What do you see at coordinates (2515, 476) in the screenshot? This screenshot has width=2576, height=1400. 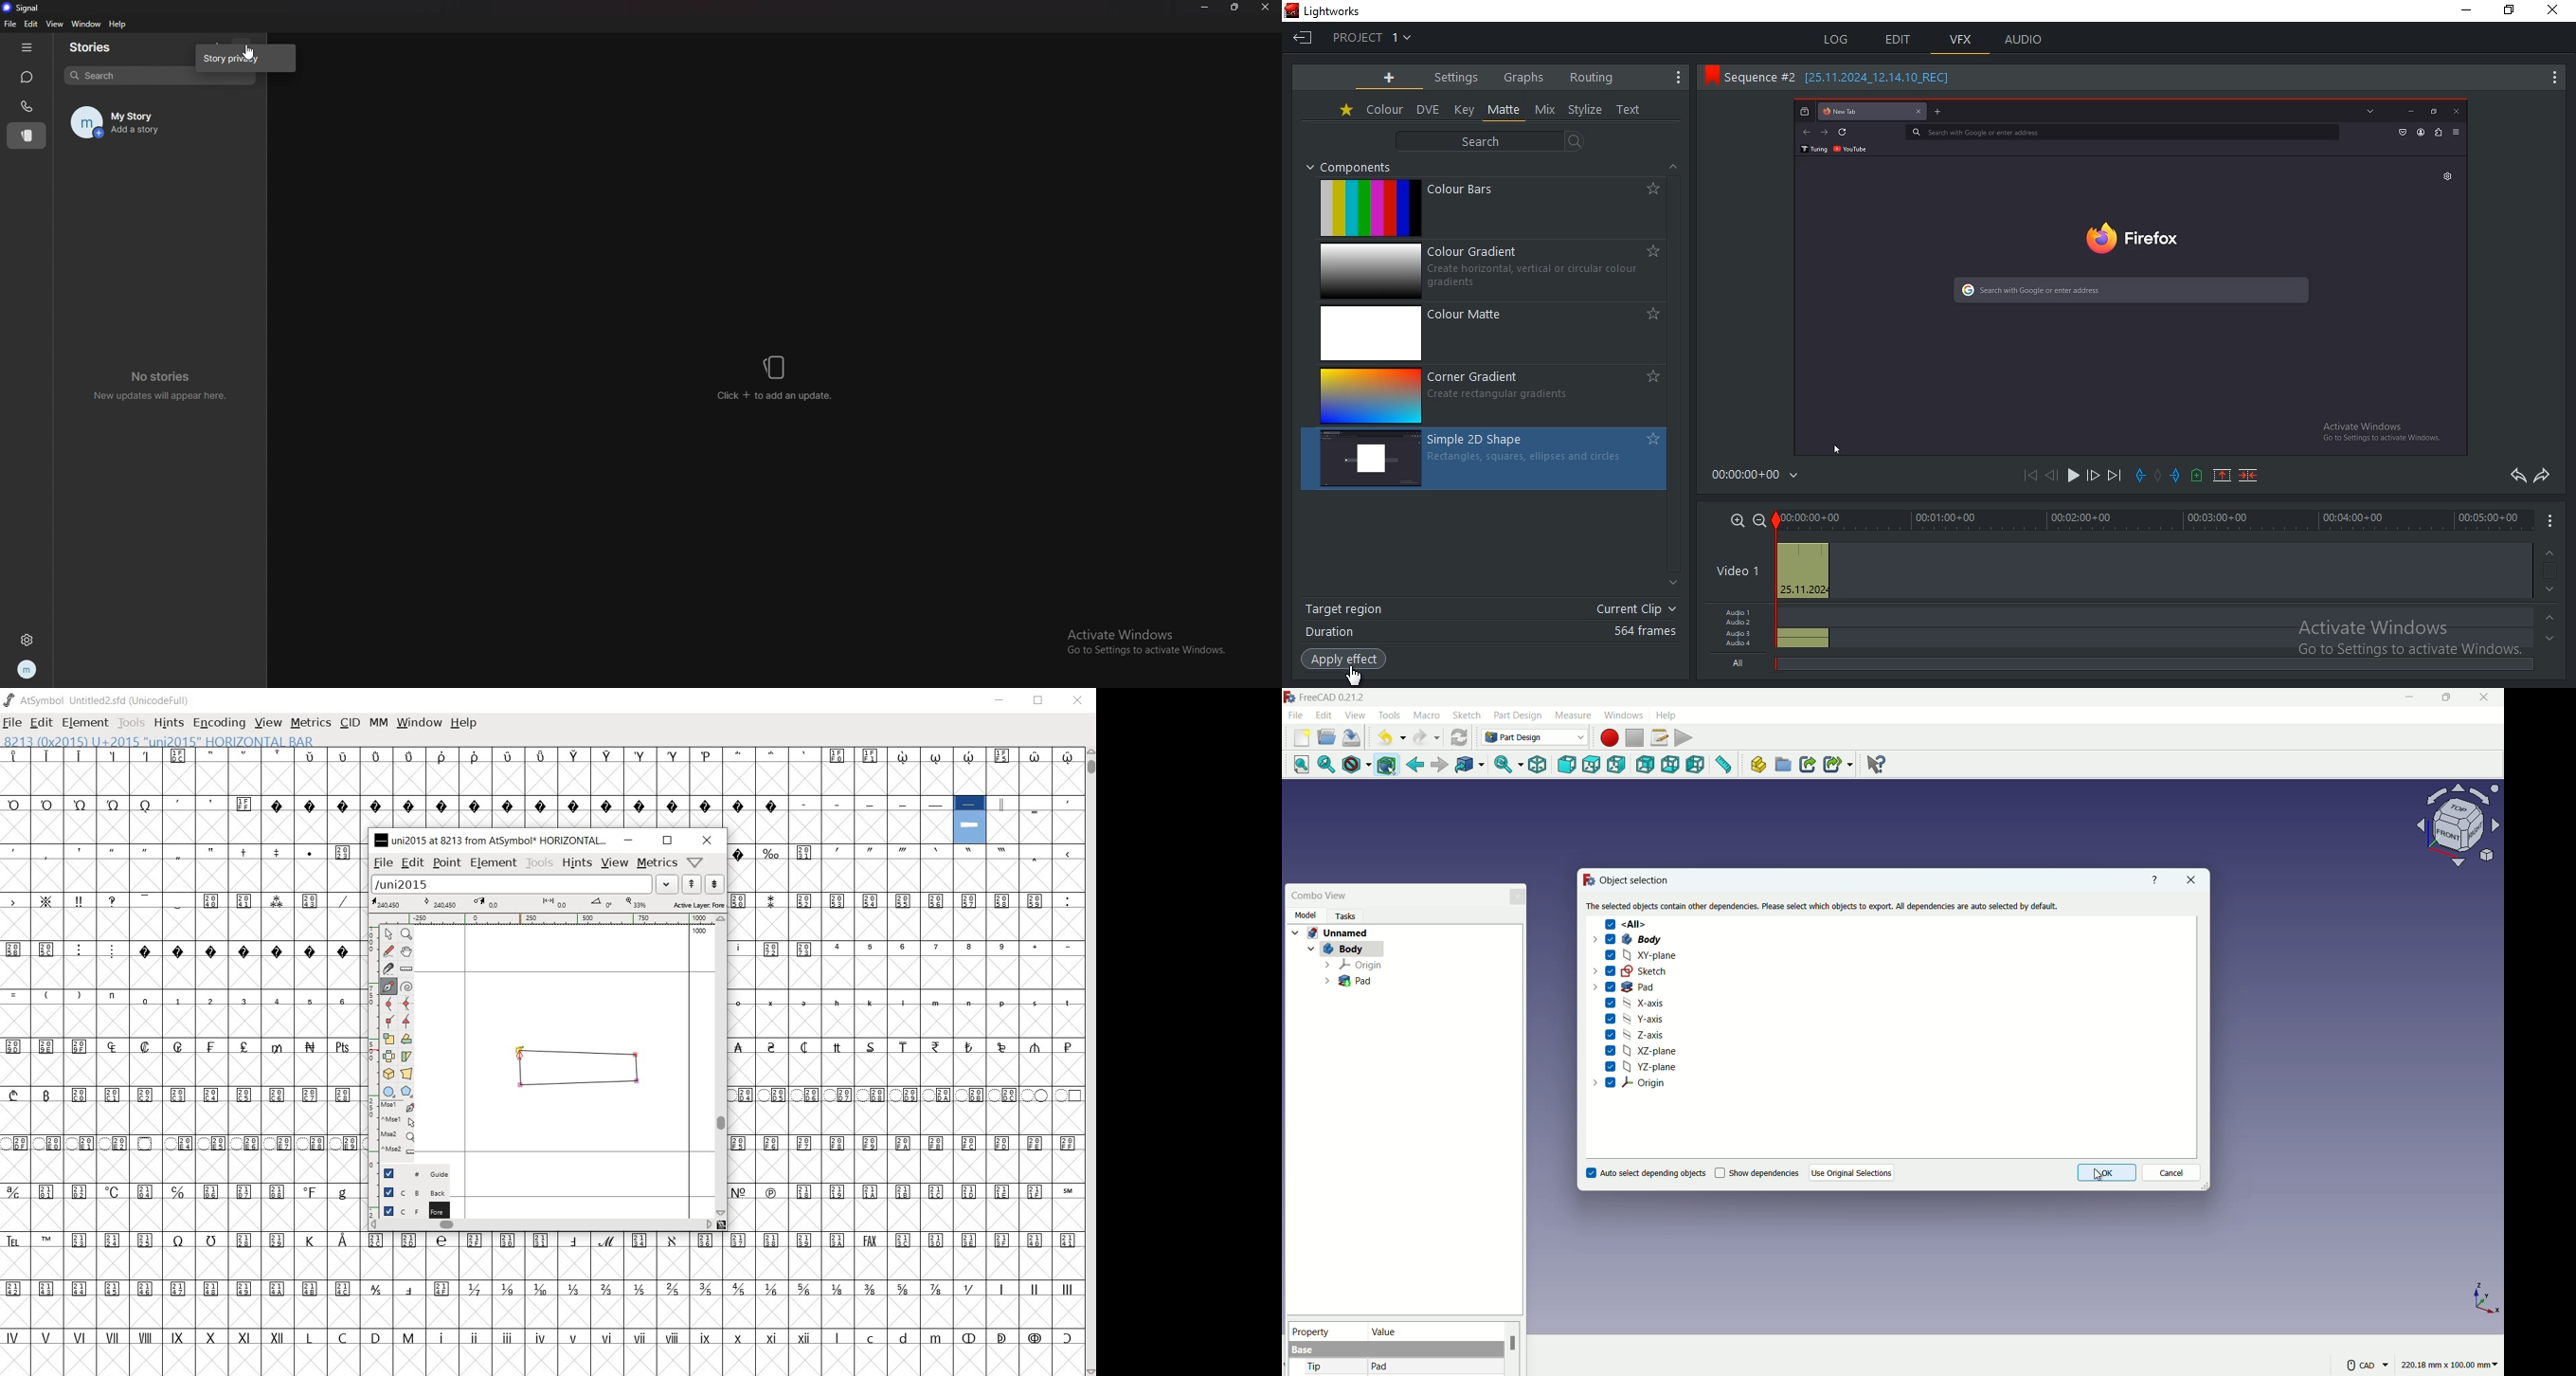 I see `undo` at bounding box center [2515, 476].